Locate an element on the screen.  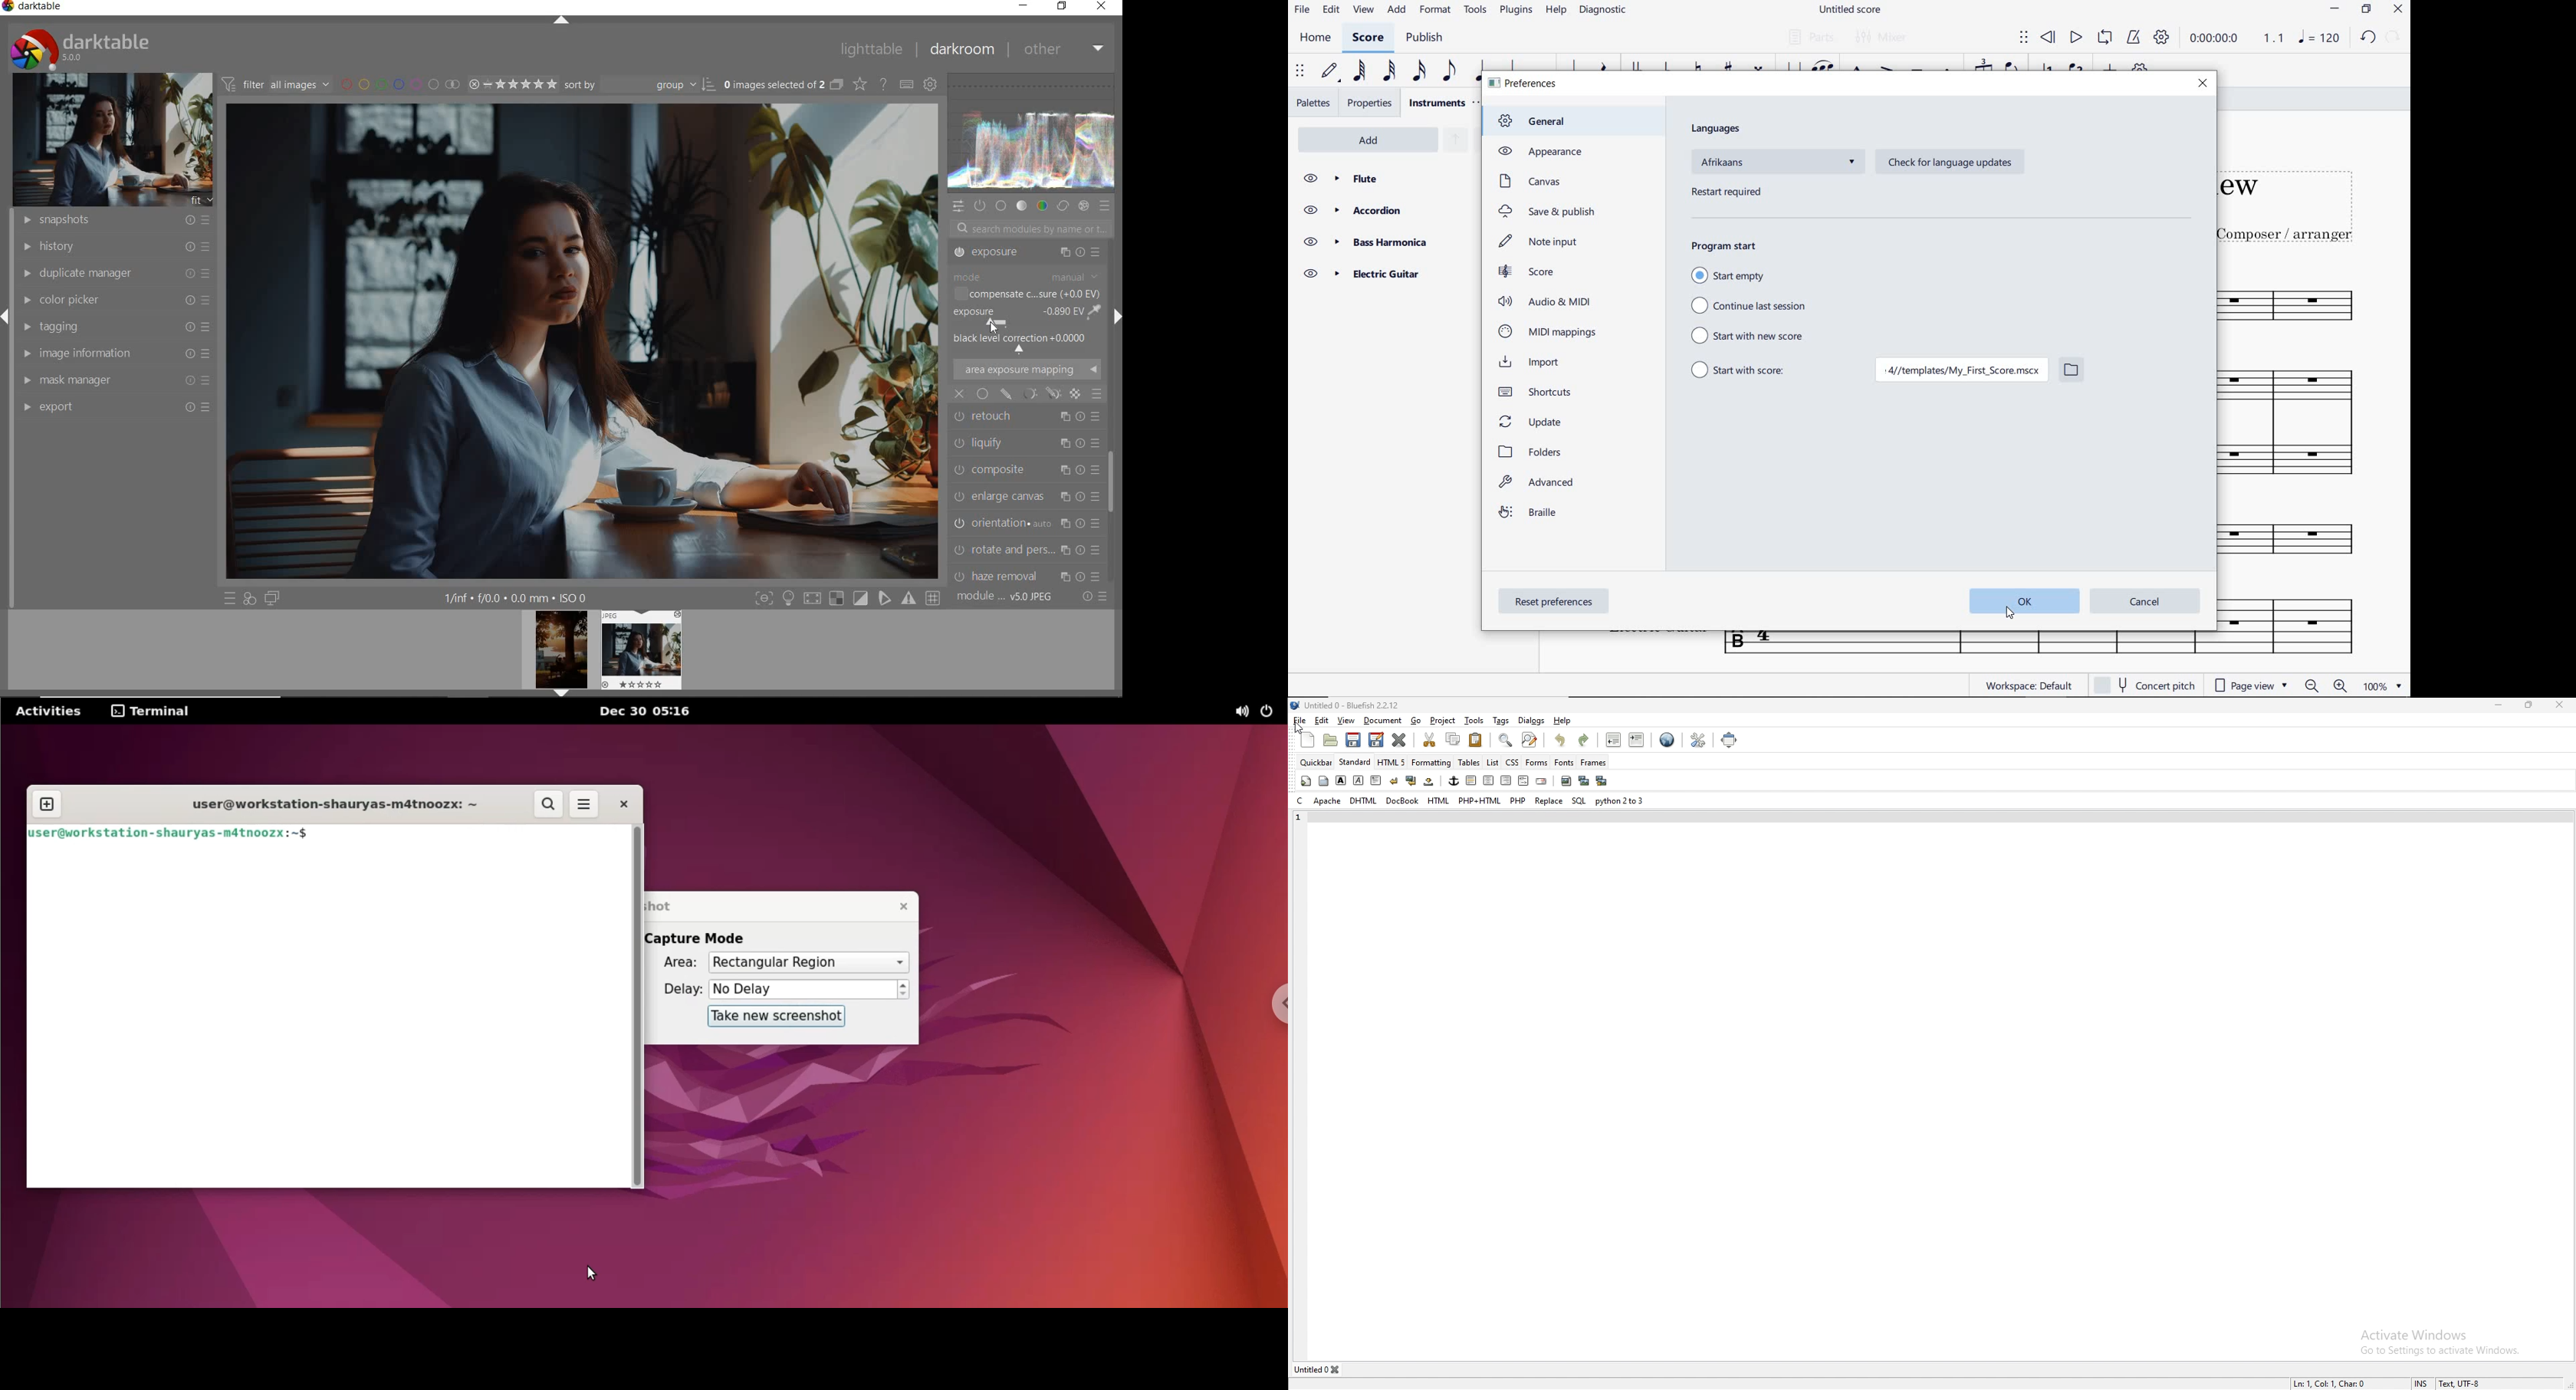
CROP is located at coordinates (1026, 255).